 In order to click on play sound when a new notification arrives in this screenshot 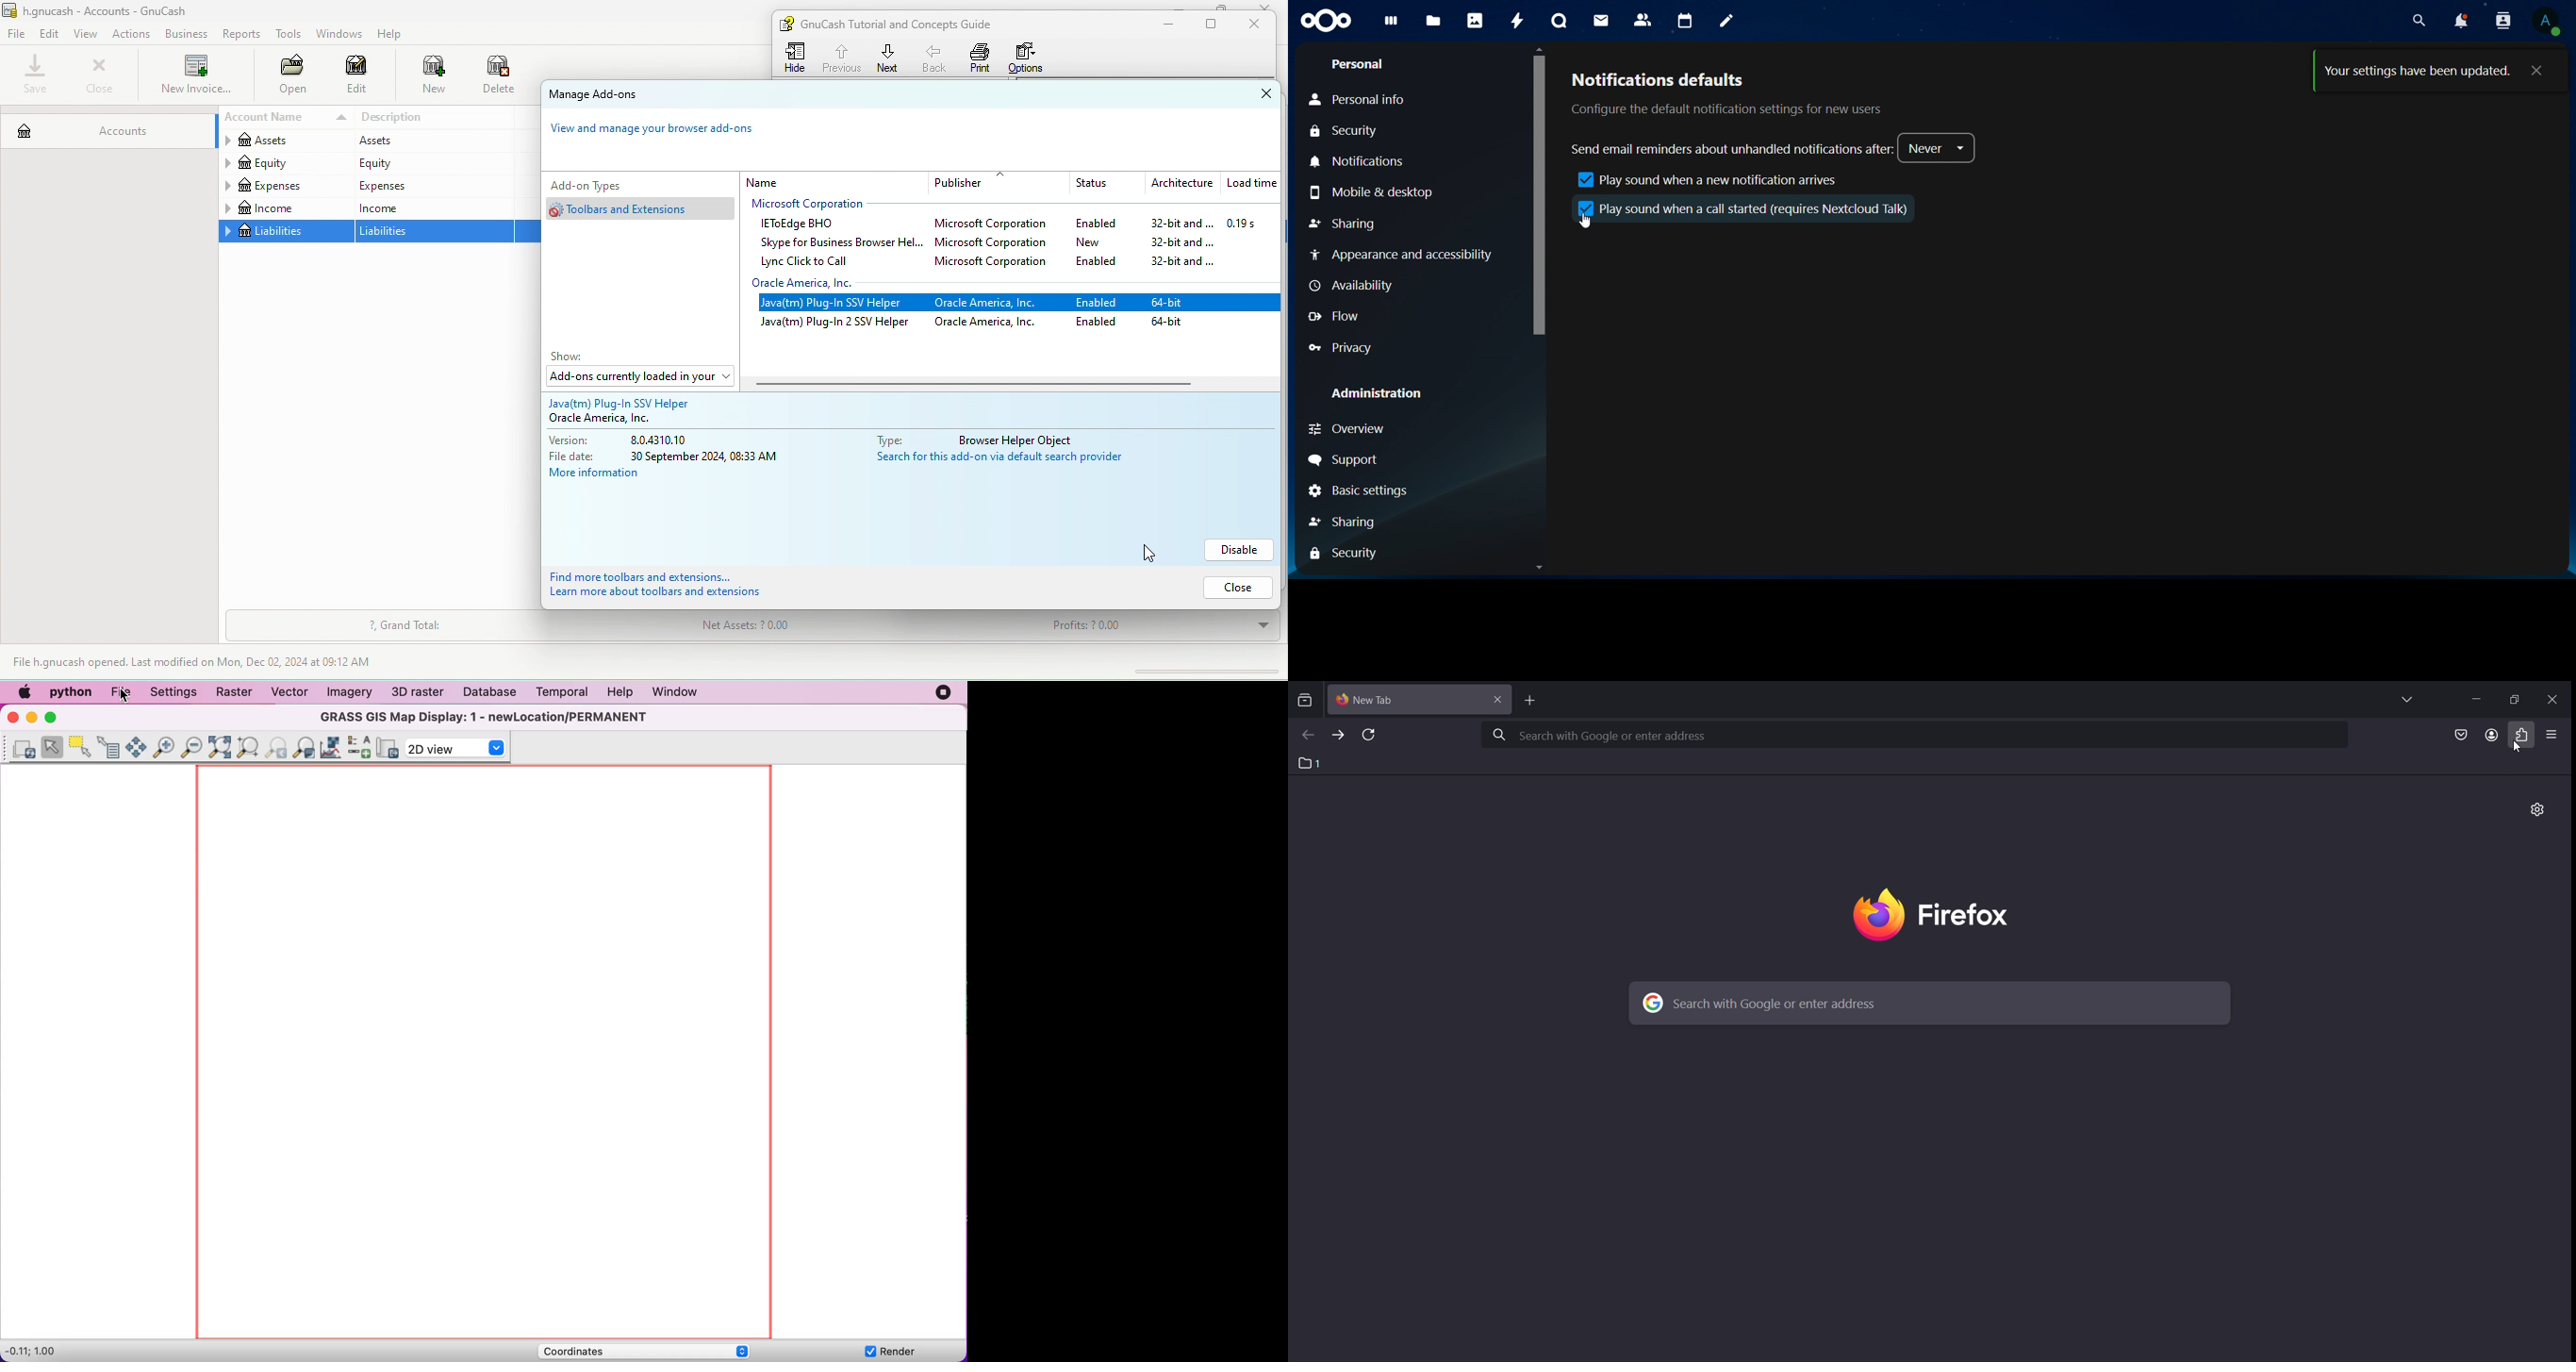, I will do `click(1699, 180)`.